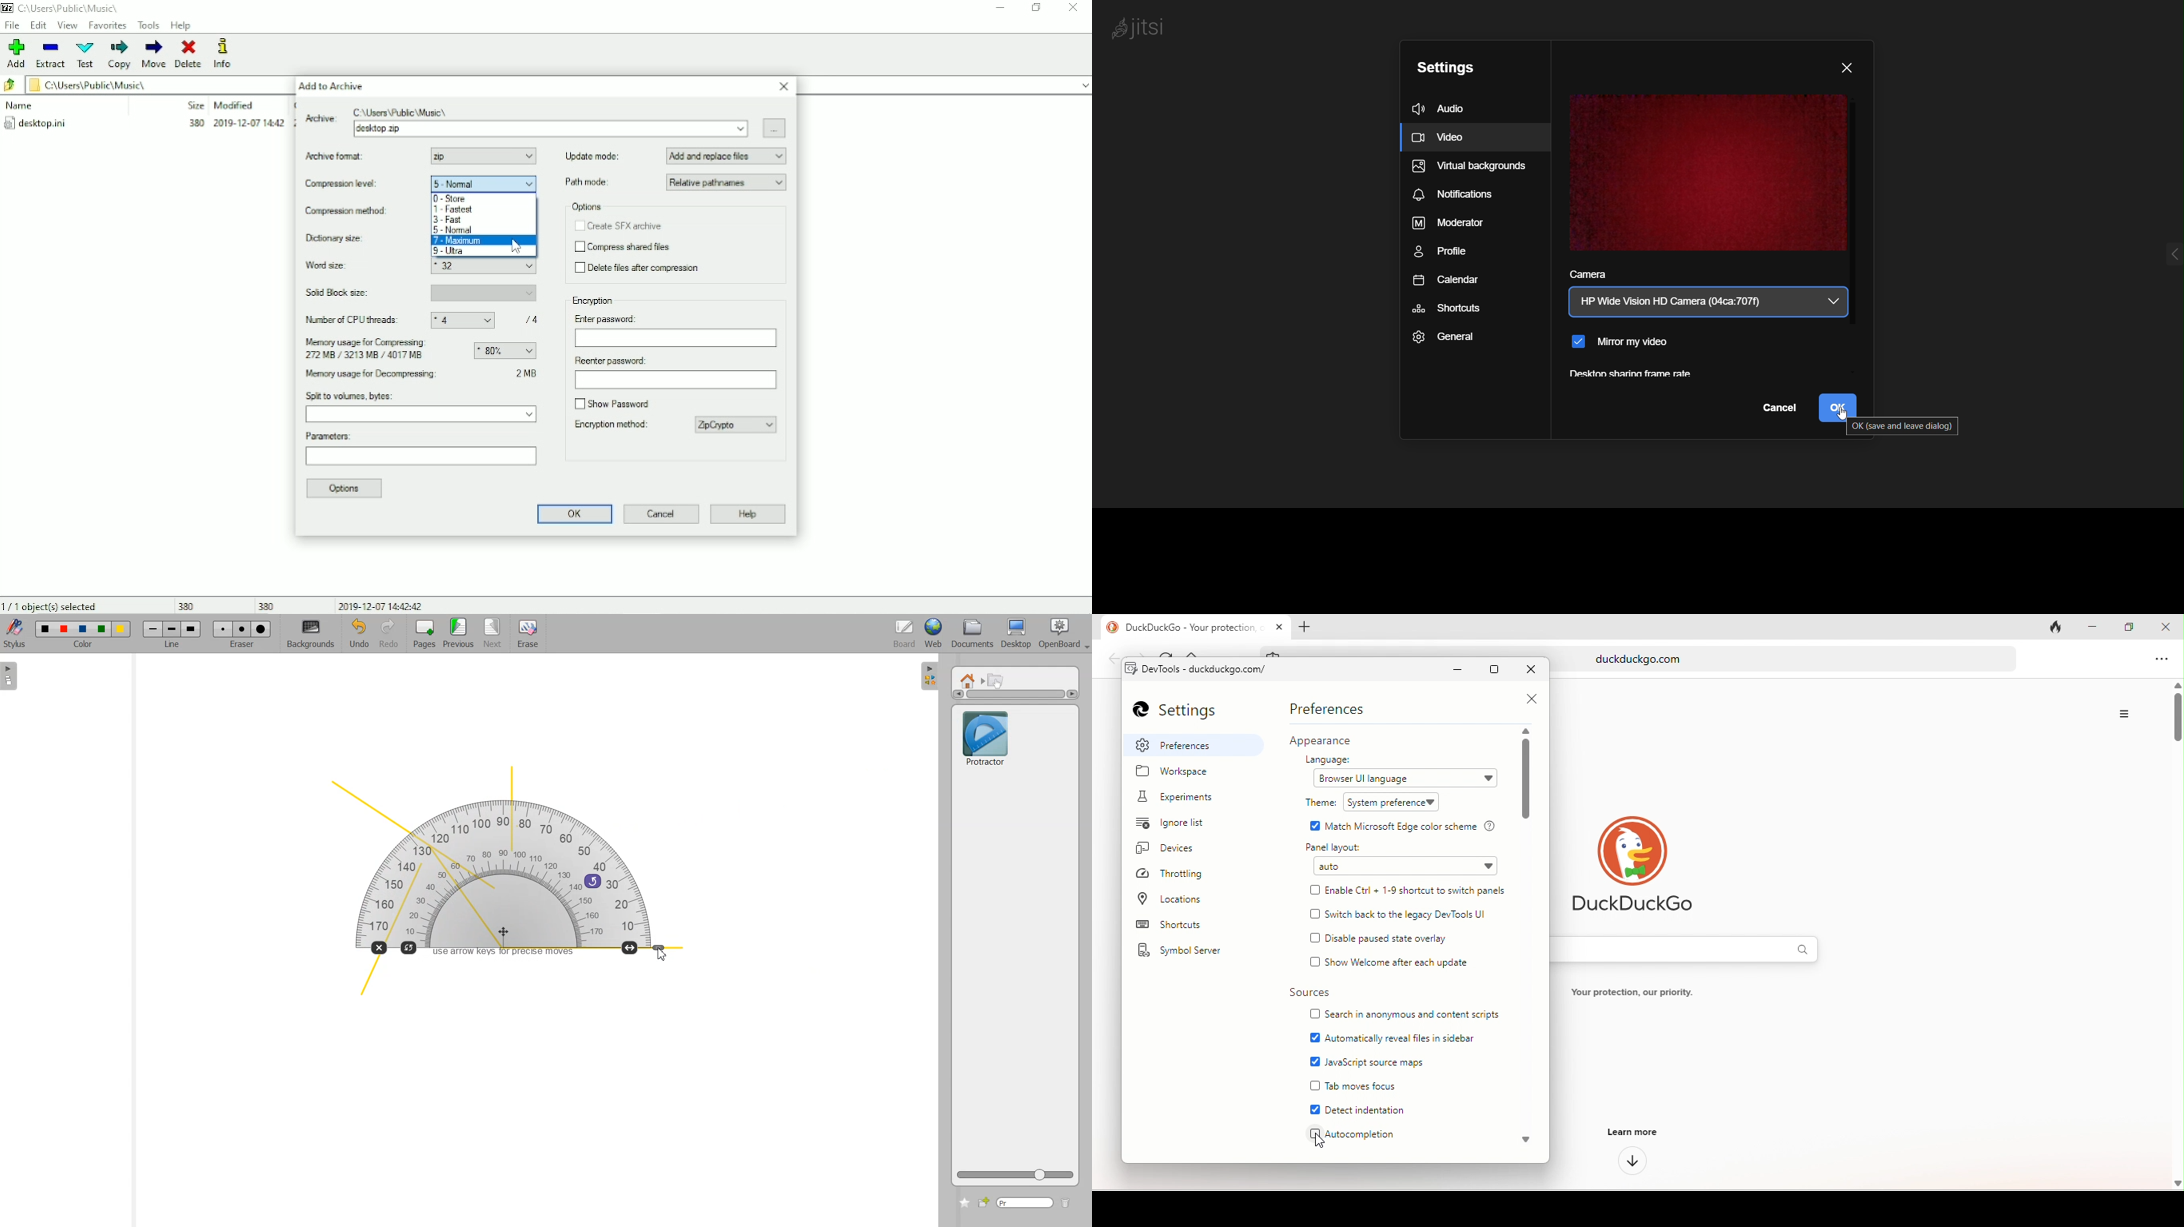 This screenshot has height=1232, width=2184. Describe the element at coordinates (192, 105) in the screenshot. I see `Size` at that location.